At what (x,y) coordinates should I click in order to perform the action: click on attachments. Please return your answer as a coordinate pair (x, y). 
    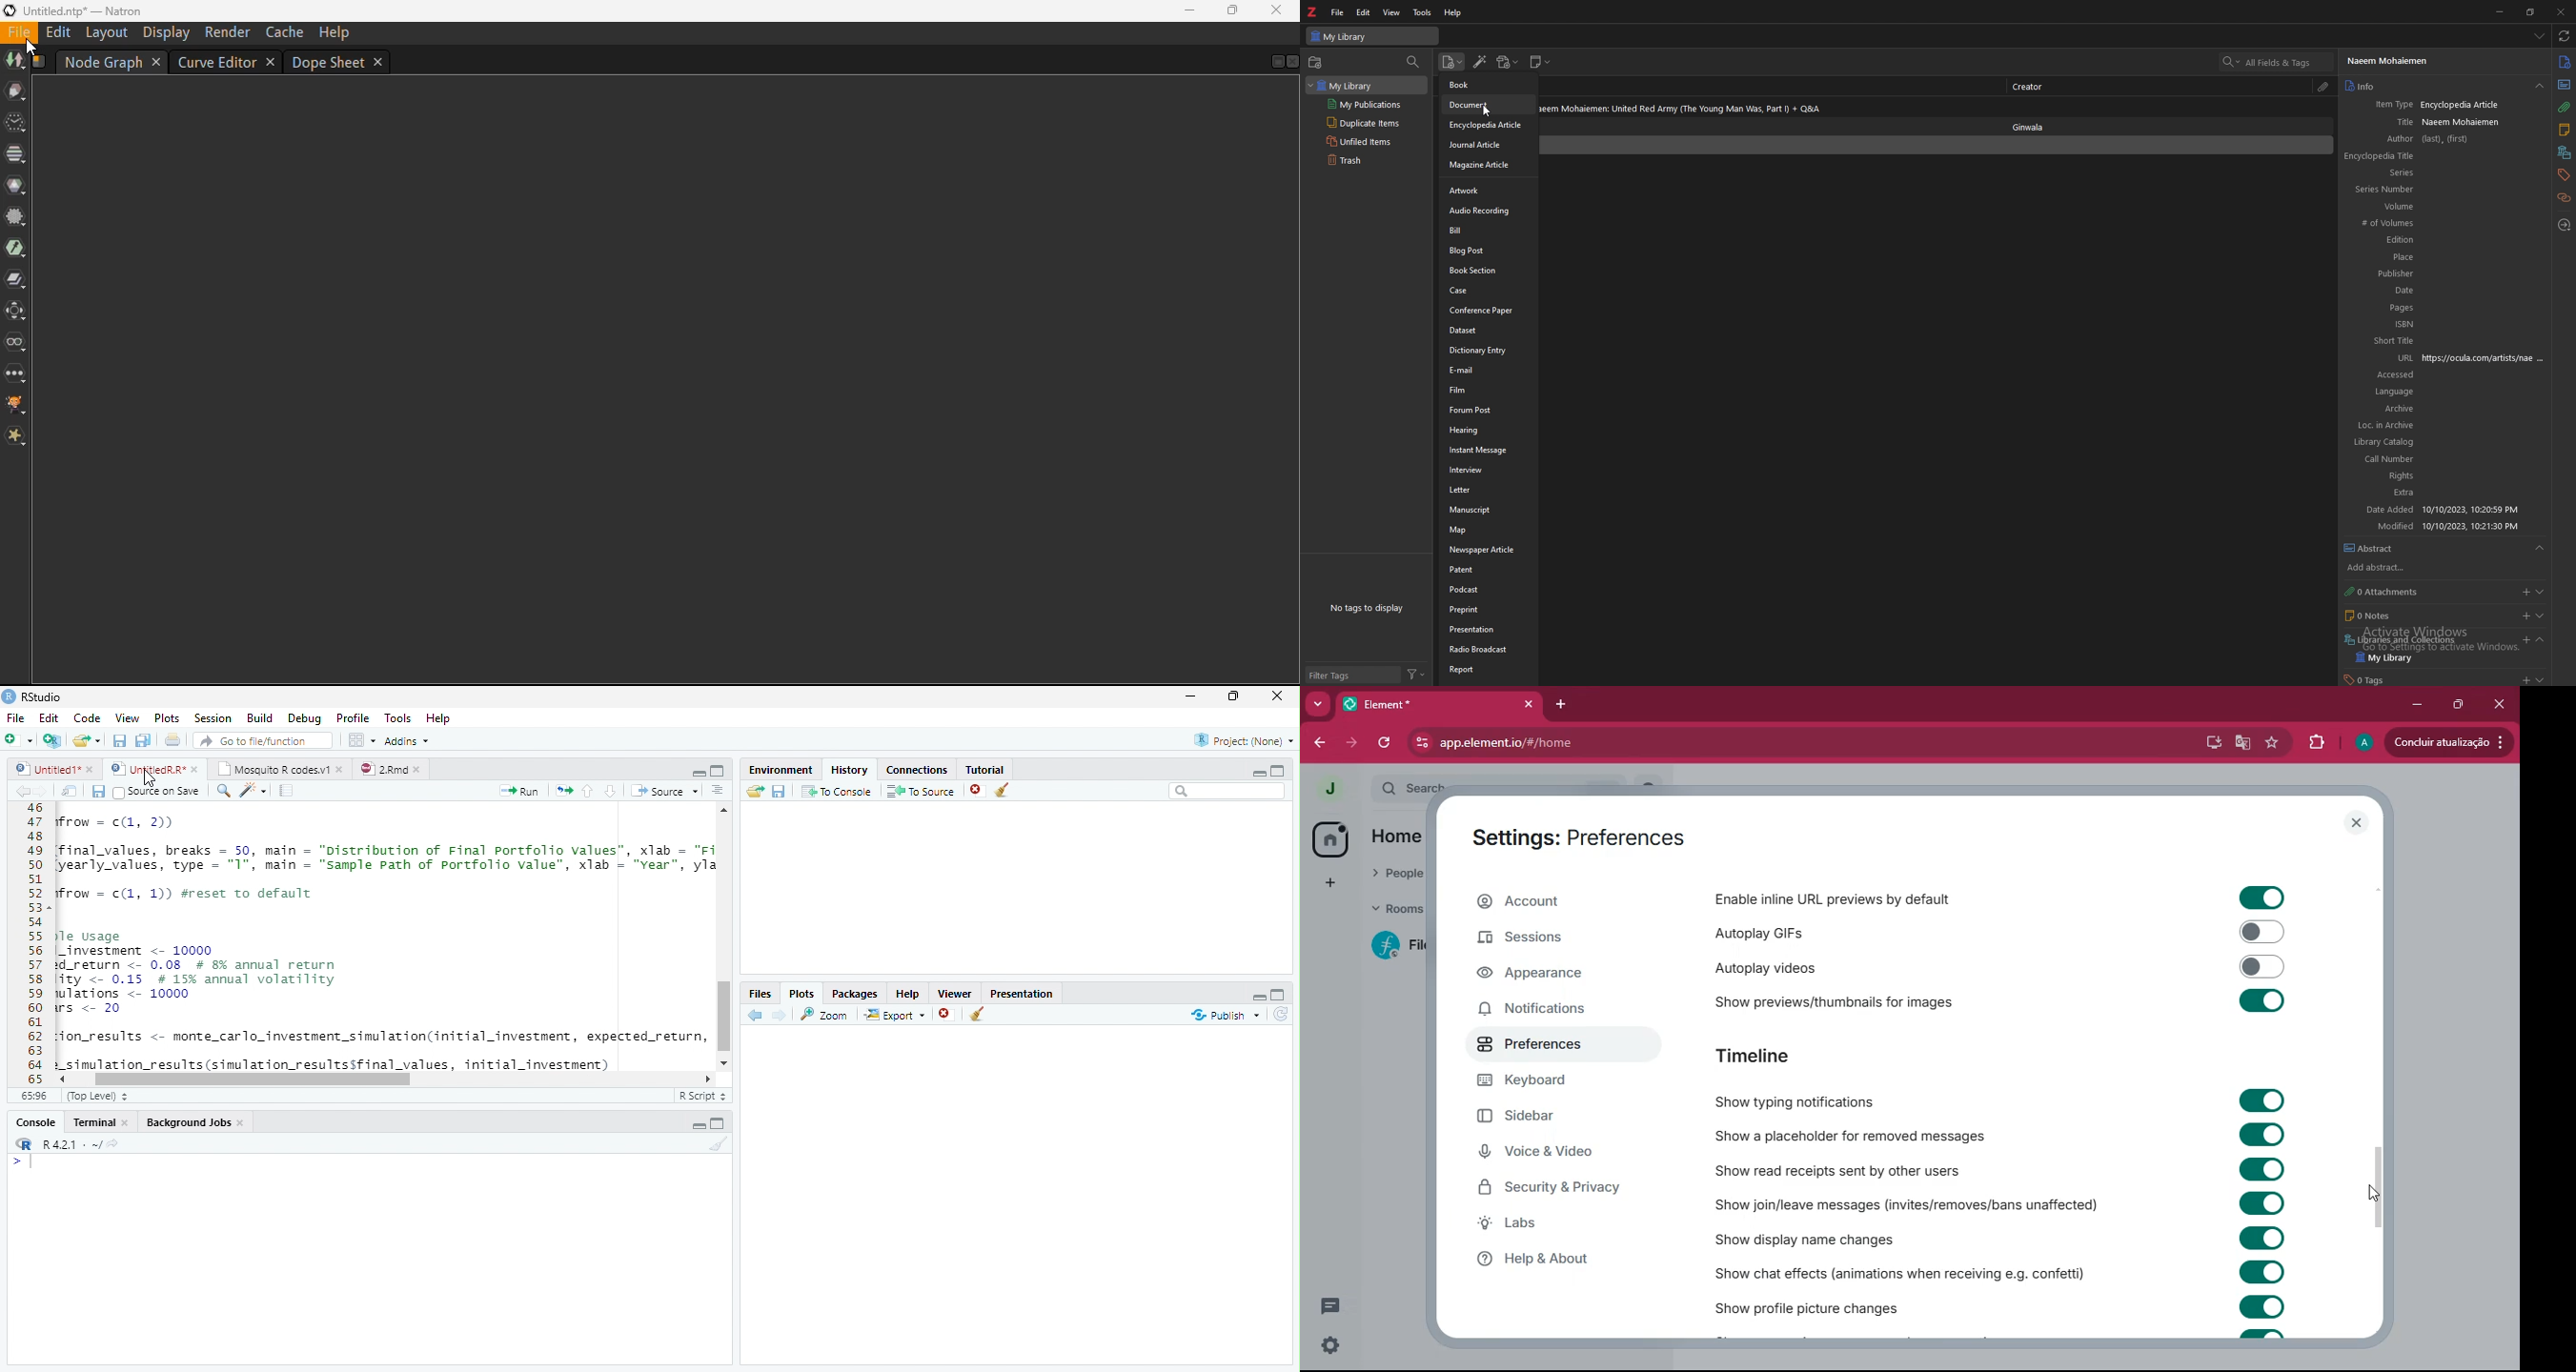
    Looking at the image, I should click on (2325, 86).